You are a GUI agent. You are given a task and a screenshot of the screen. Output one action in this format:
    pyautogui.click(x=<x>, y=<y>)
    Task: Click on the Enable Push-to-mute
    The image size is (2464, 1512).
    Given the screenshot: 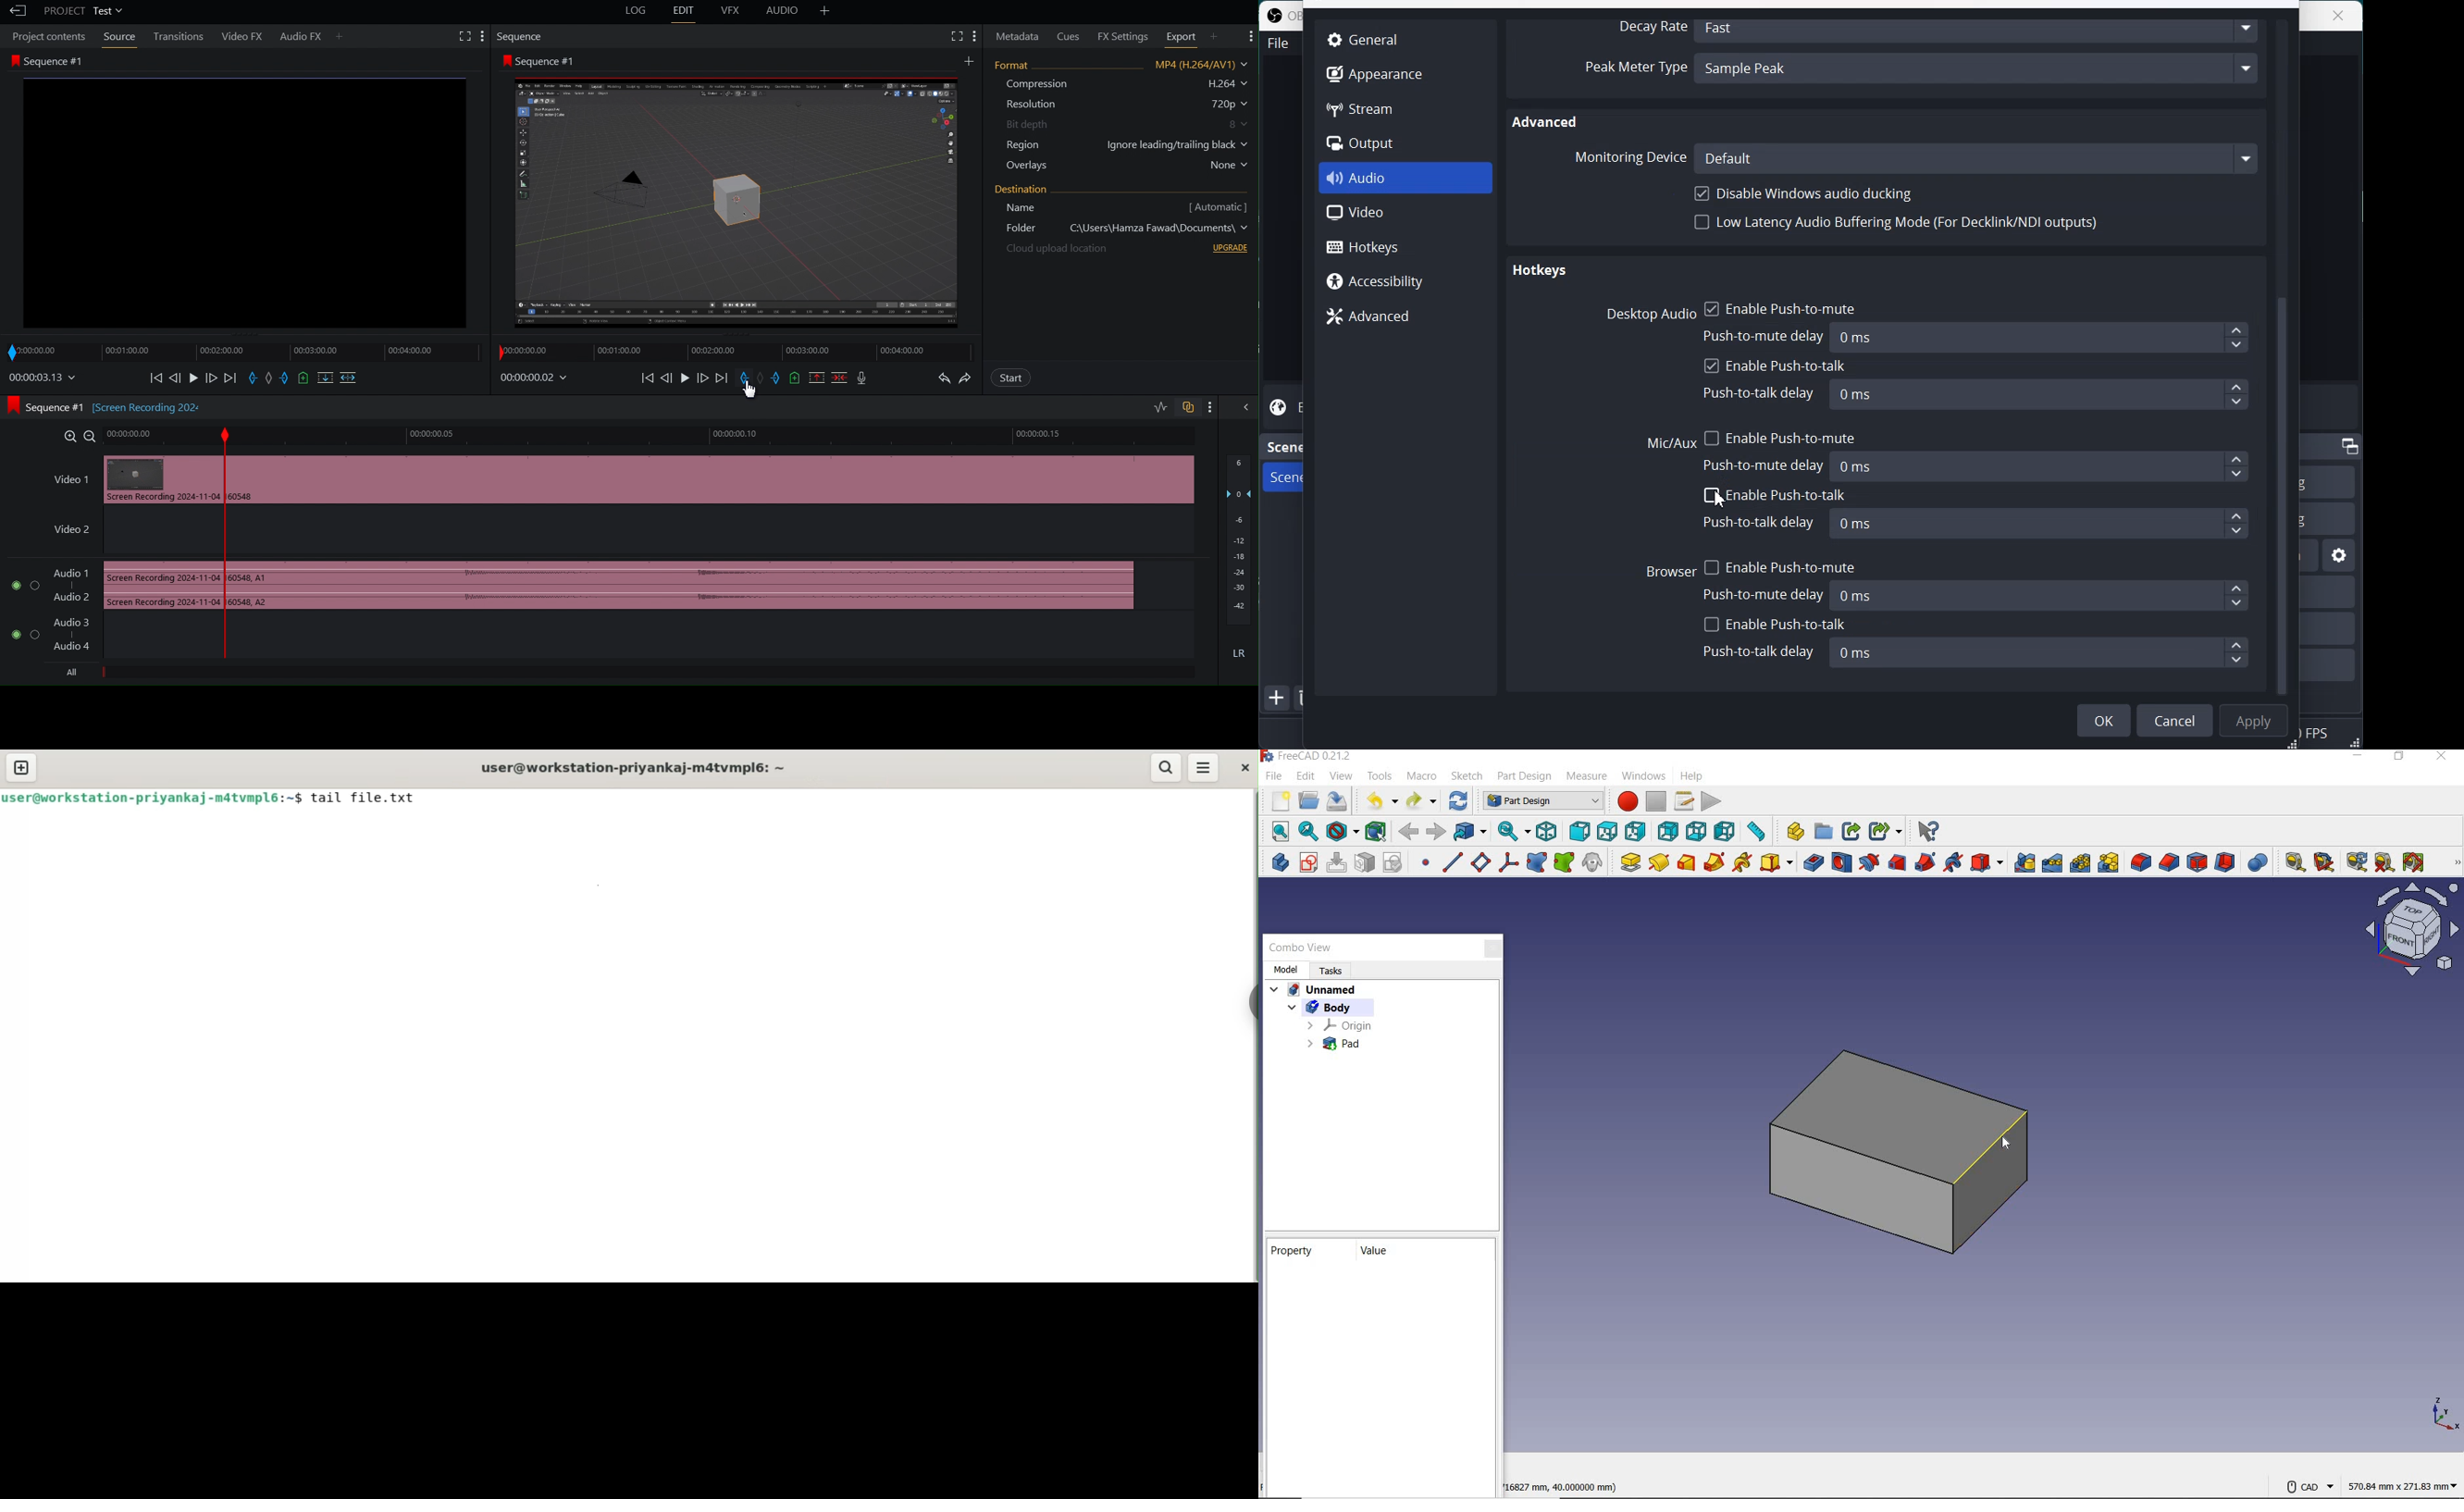 What is the action you would take?
    pyautogui.click(x=1781, y=435)
    